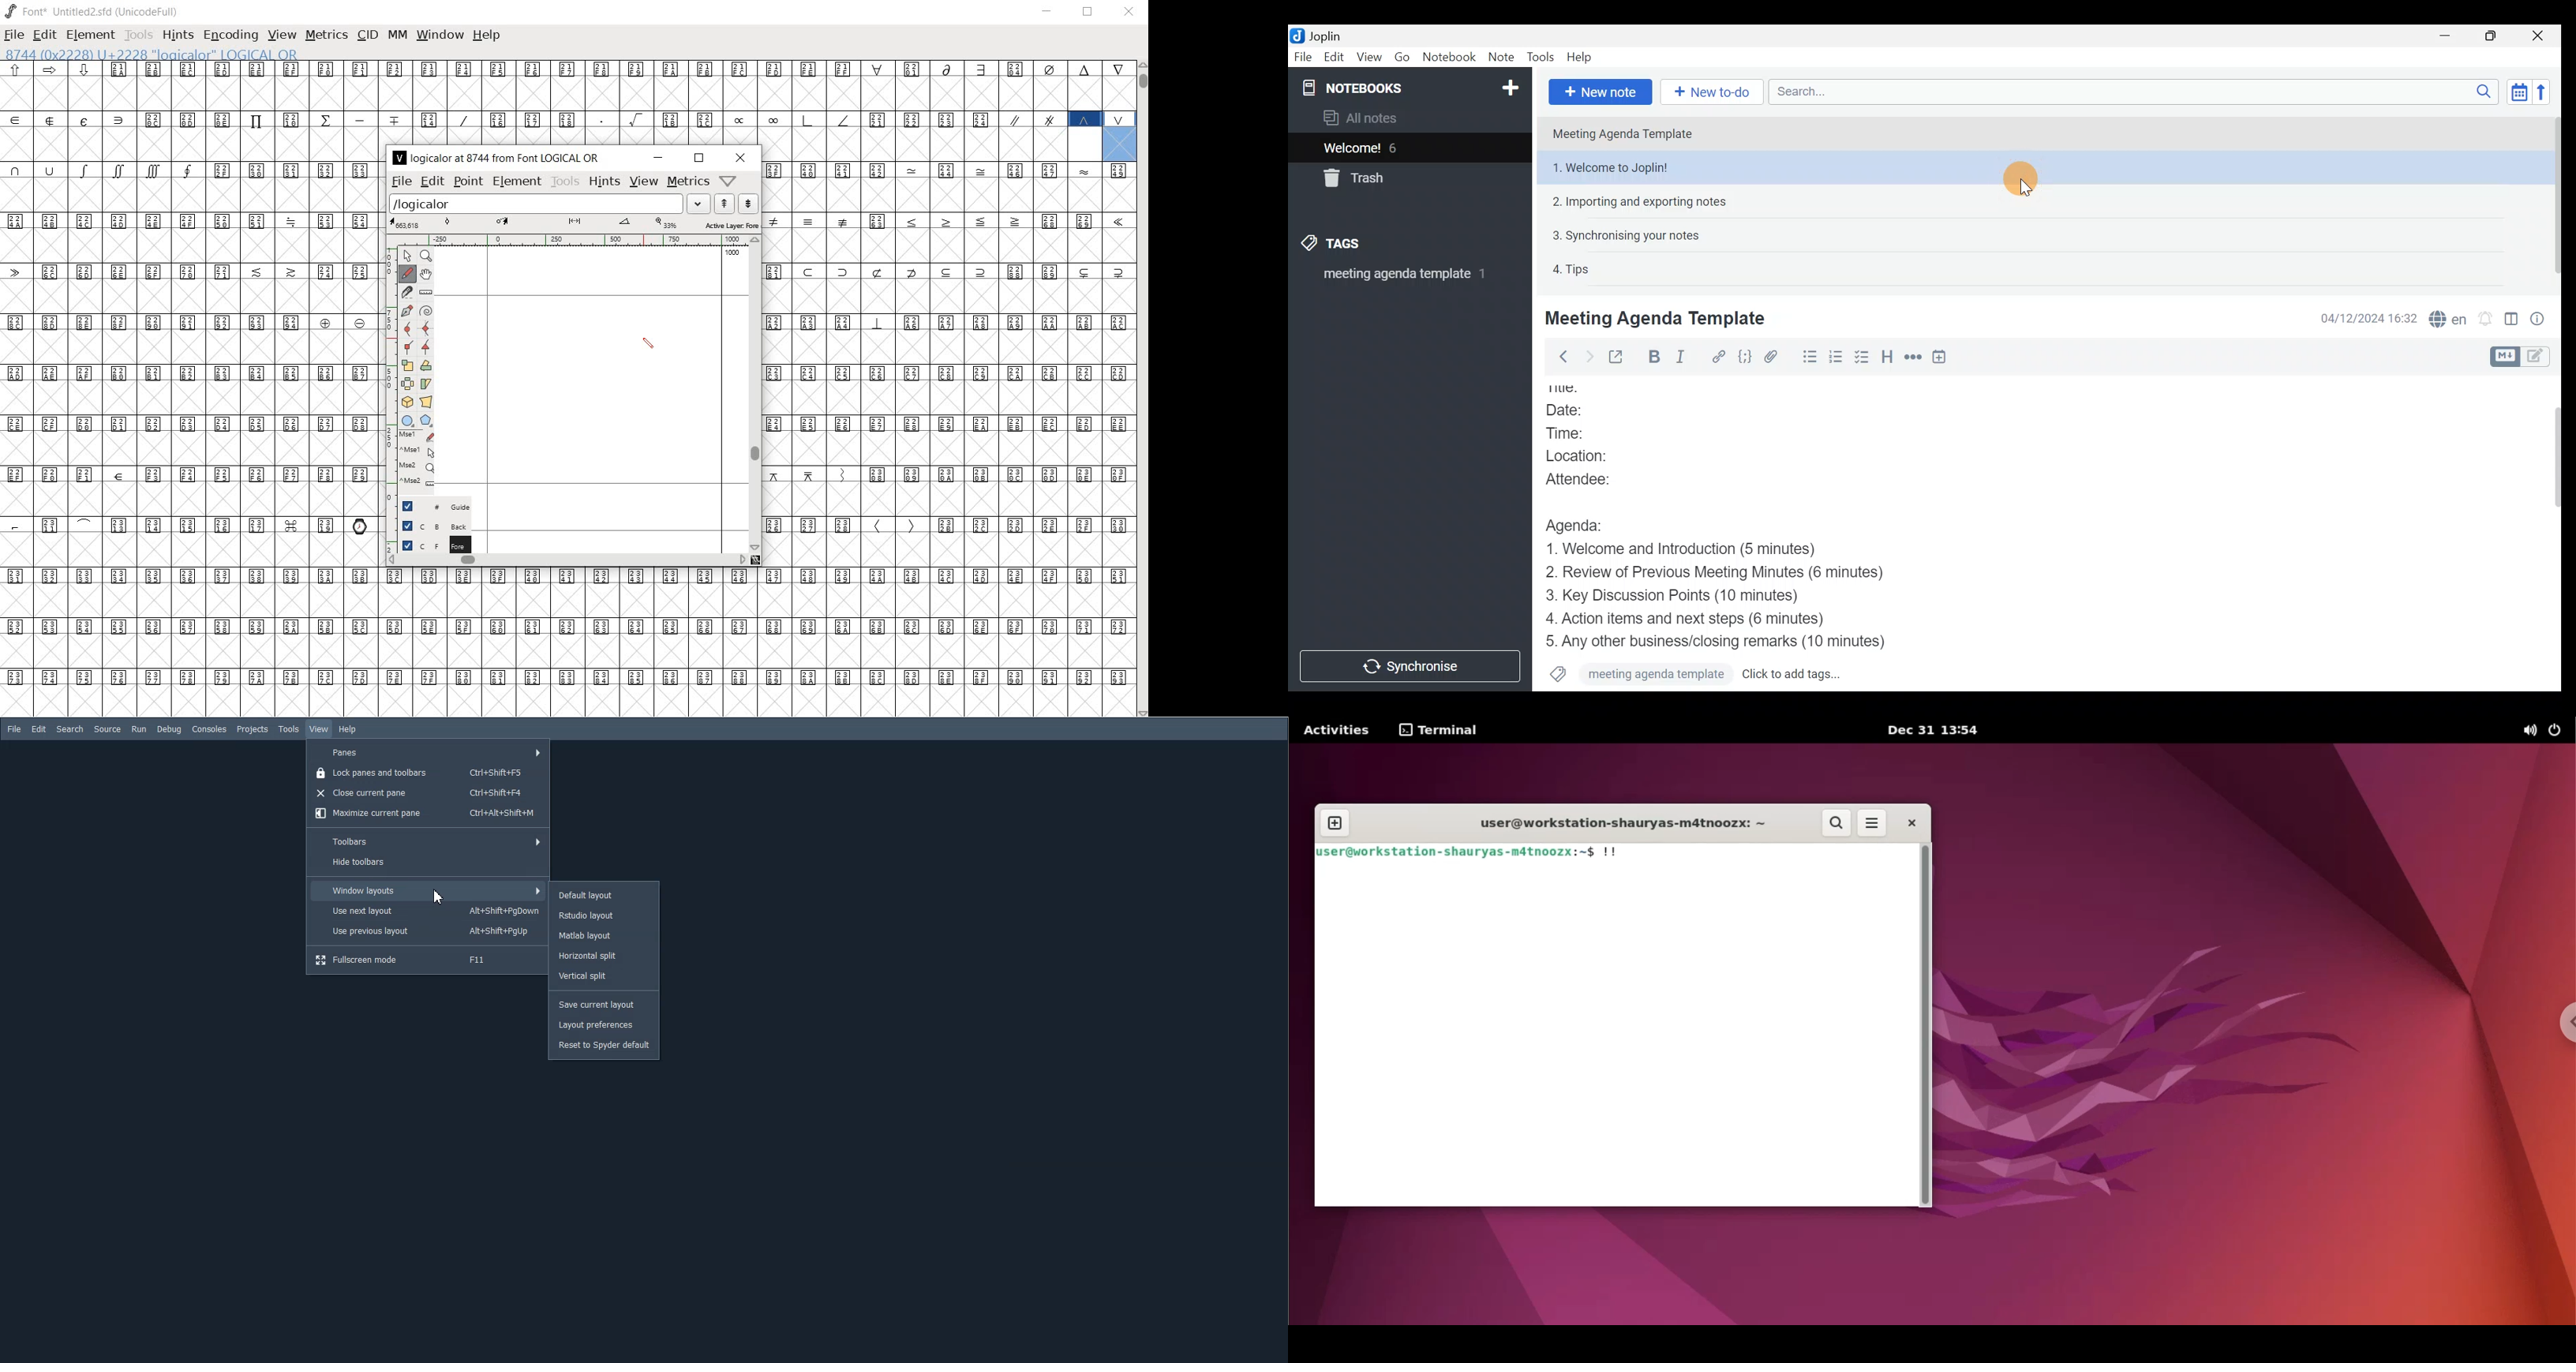  I want to click on glyph characters, so click(759, 667).